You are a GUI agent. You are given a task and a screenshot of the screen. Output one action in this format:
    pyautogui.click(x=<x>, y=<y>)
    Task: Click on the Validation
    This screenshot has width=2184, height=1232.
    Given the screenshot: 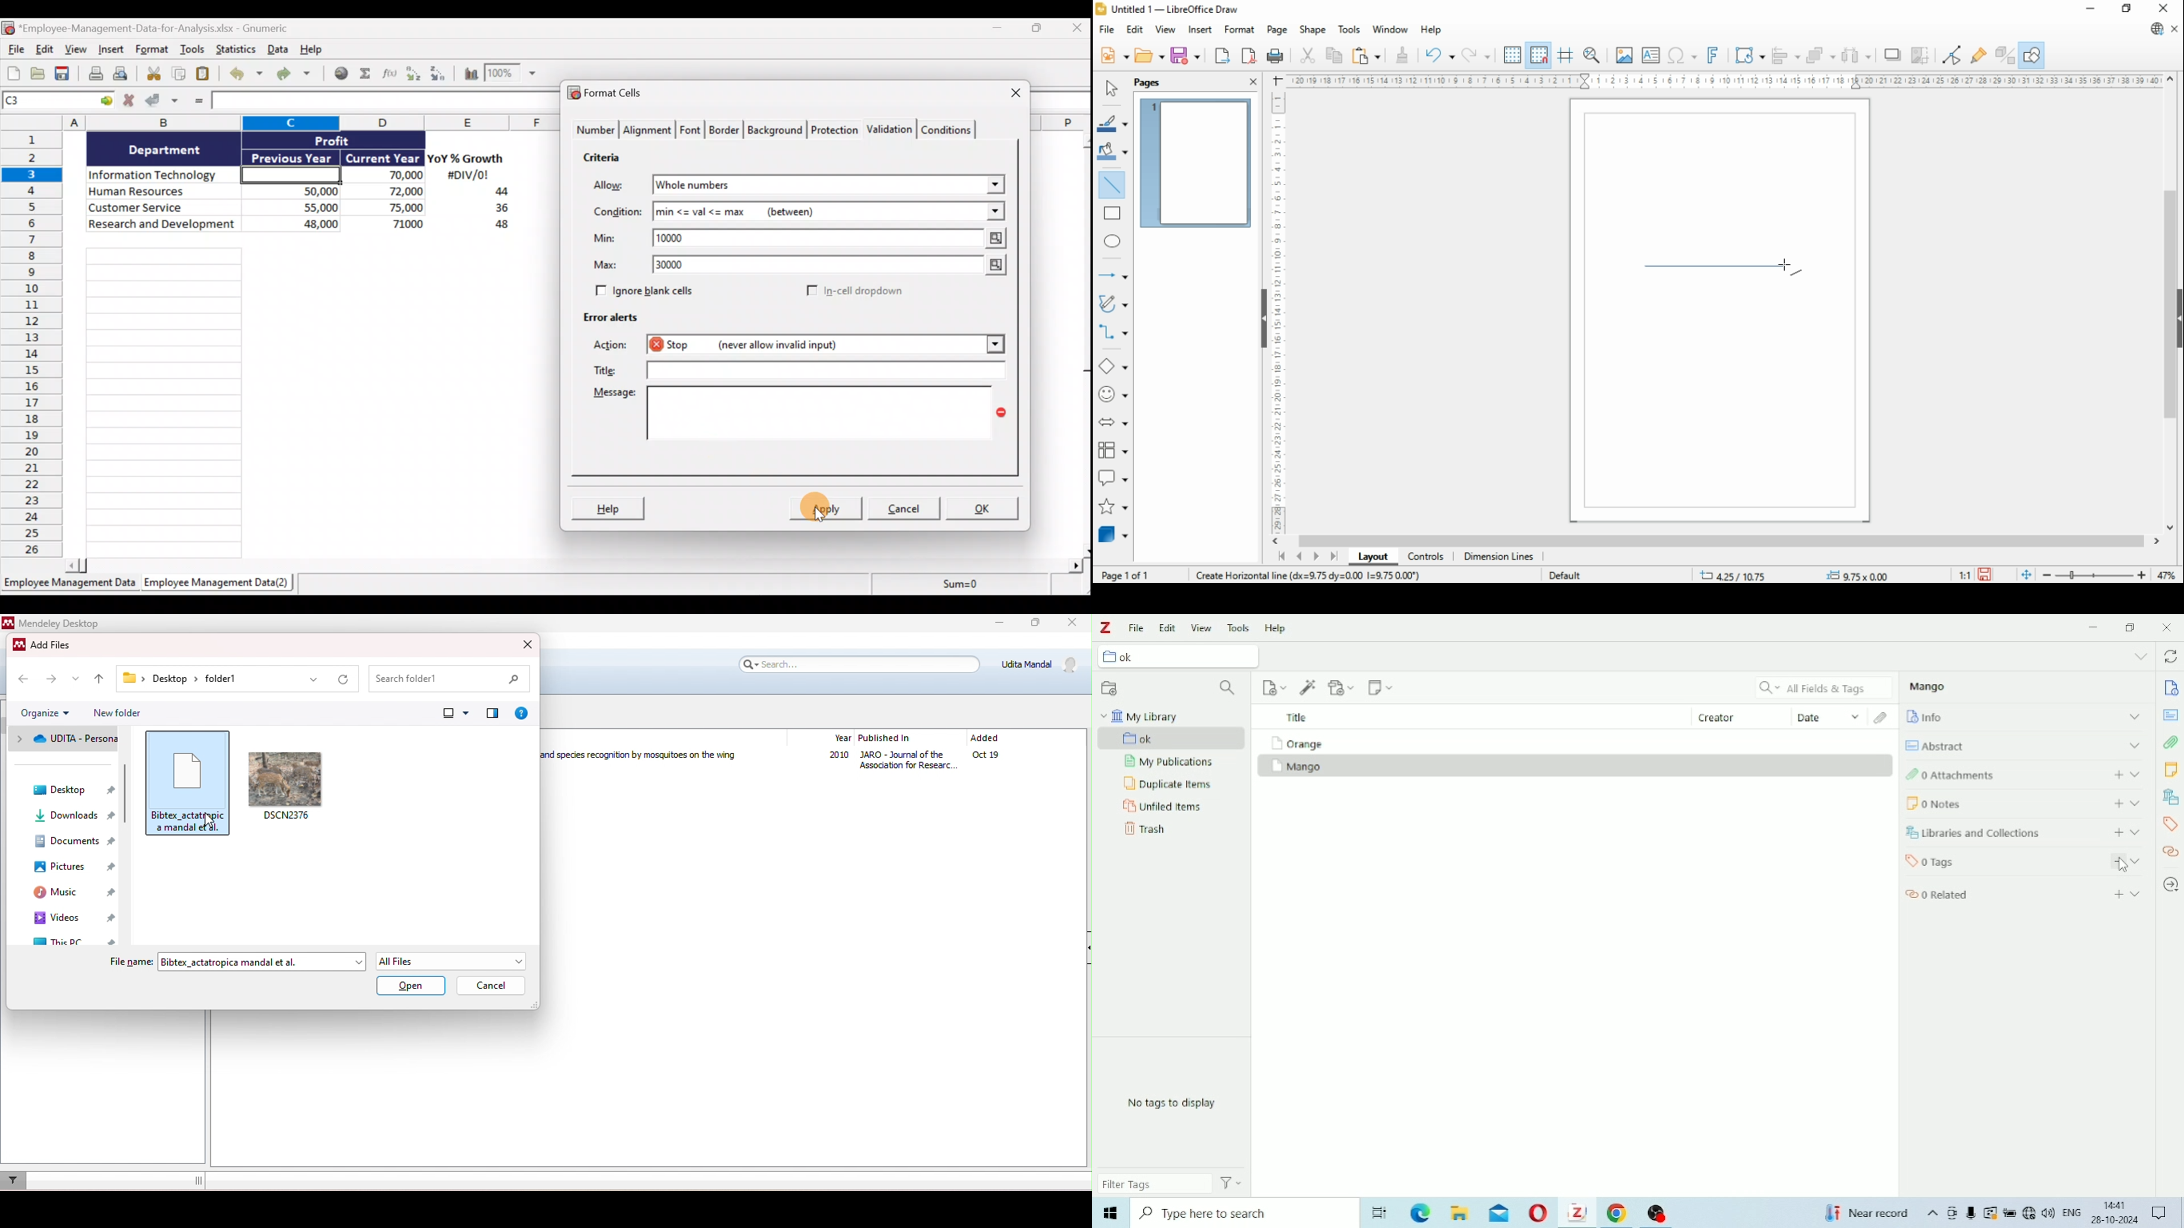 What is the action you would take?
    pyautogui.click(x=891, y=128)
    